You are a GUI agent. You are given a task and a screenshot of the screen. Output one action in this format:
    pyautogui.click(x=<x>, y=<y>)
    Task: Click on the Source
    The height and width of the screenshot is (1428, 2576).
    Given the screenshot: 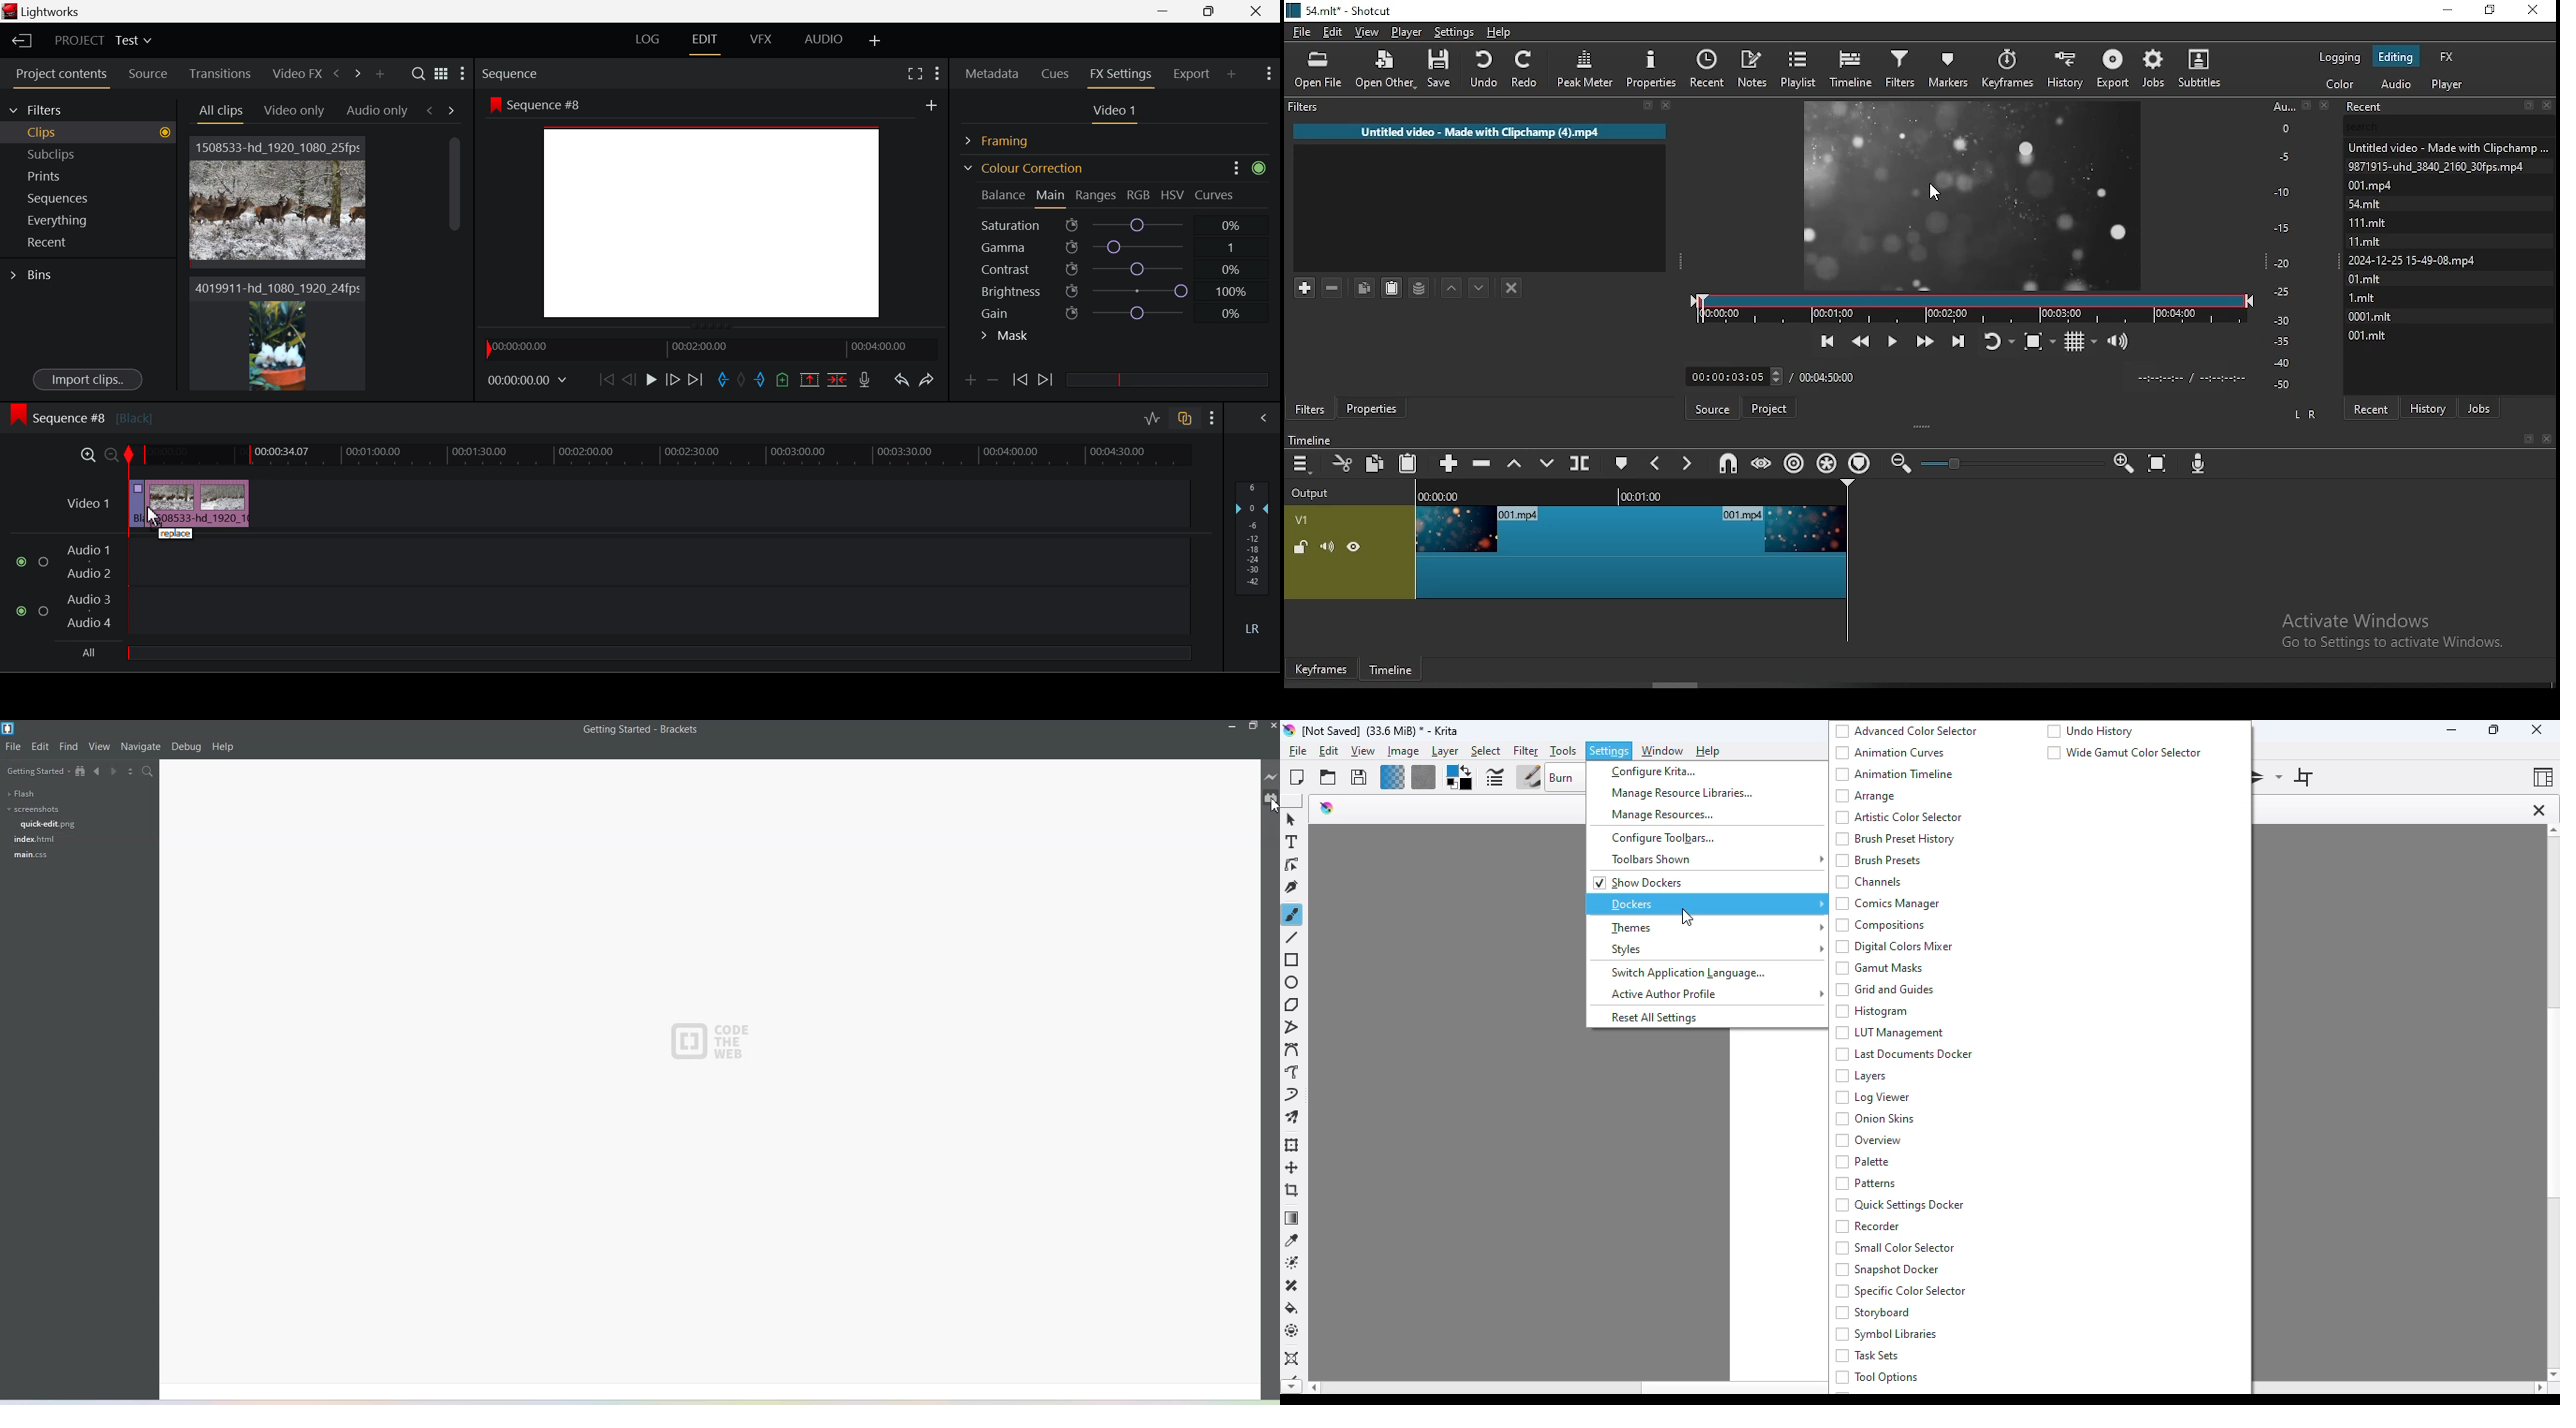 What is the action you would take?
    pyautogui.click(x=148, y=74)
    